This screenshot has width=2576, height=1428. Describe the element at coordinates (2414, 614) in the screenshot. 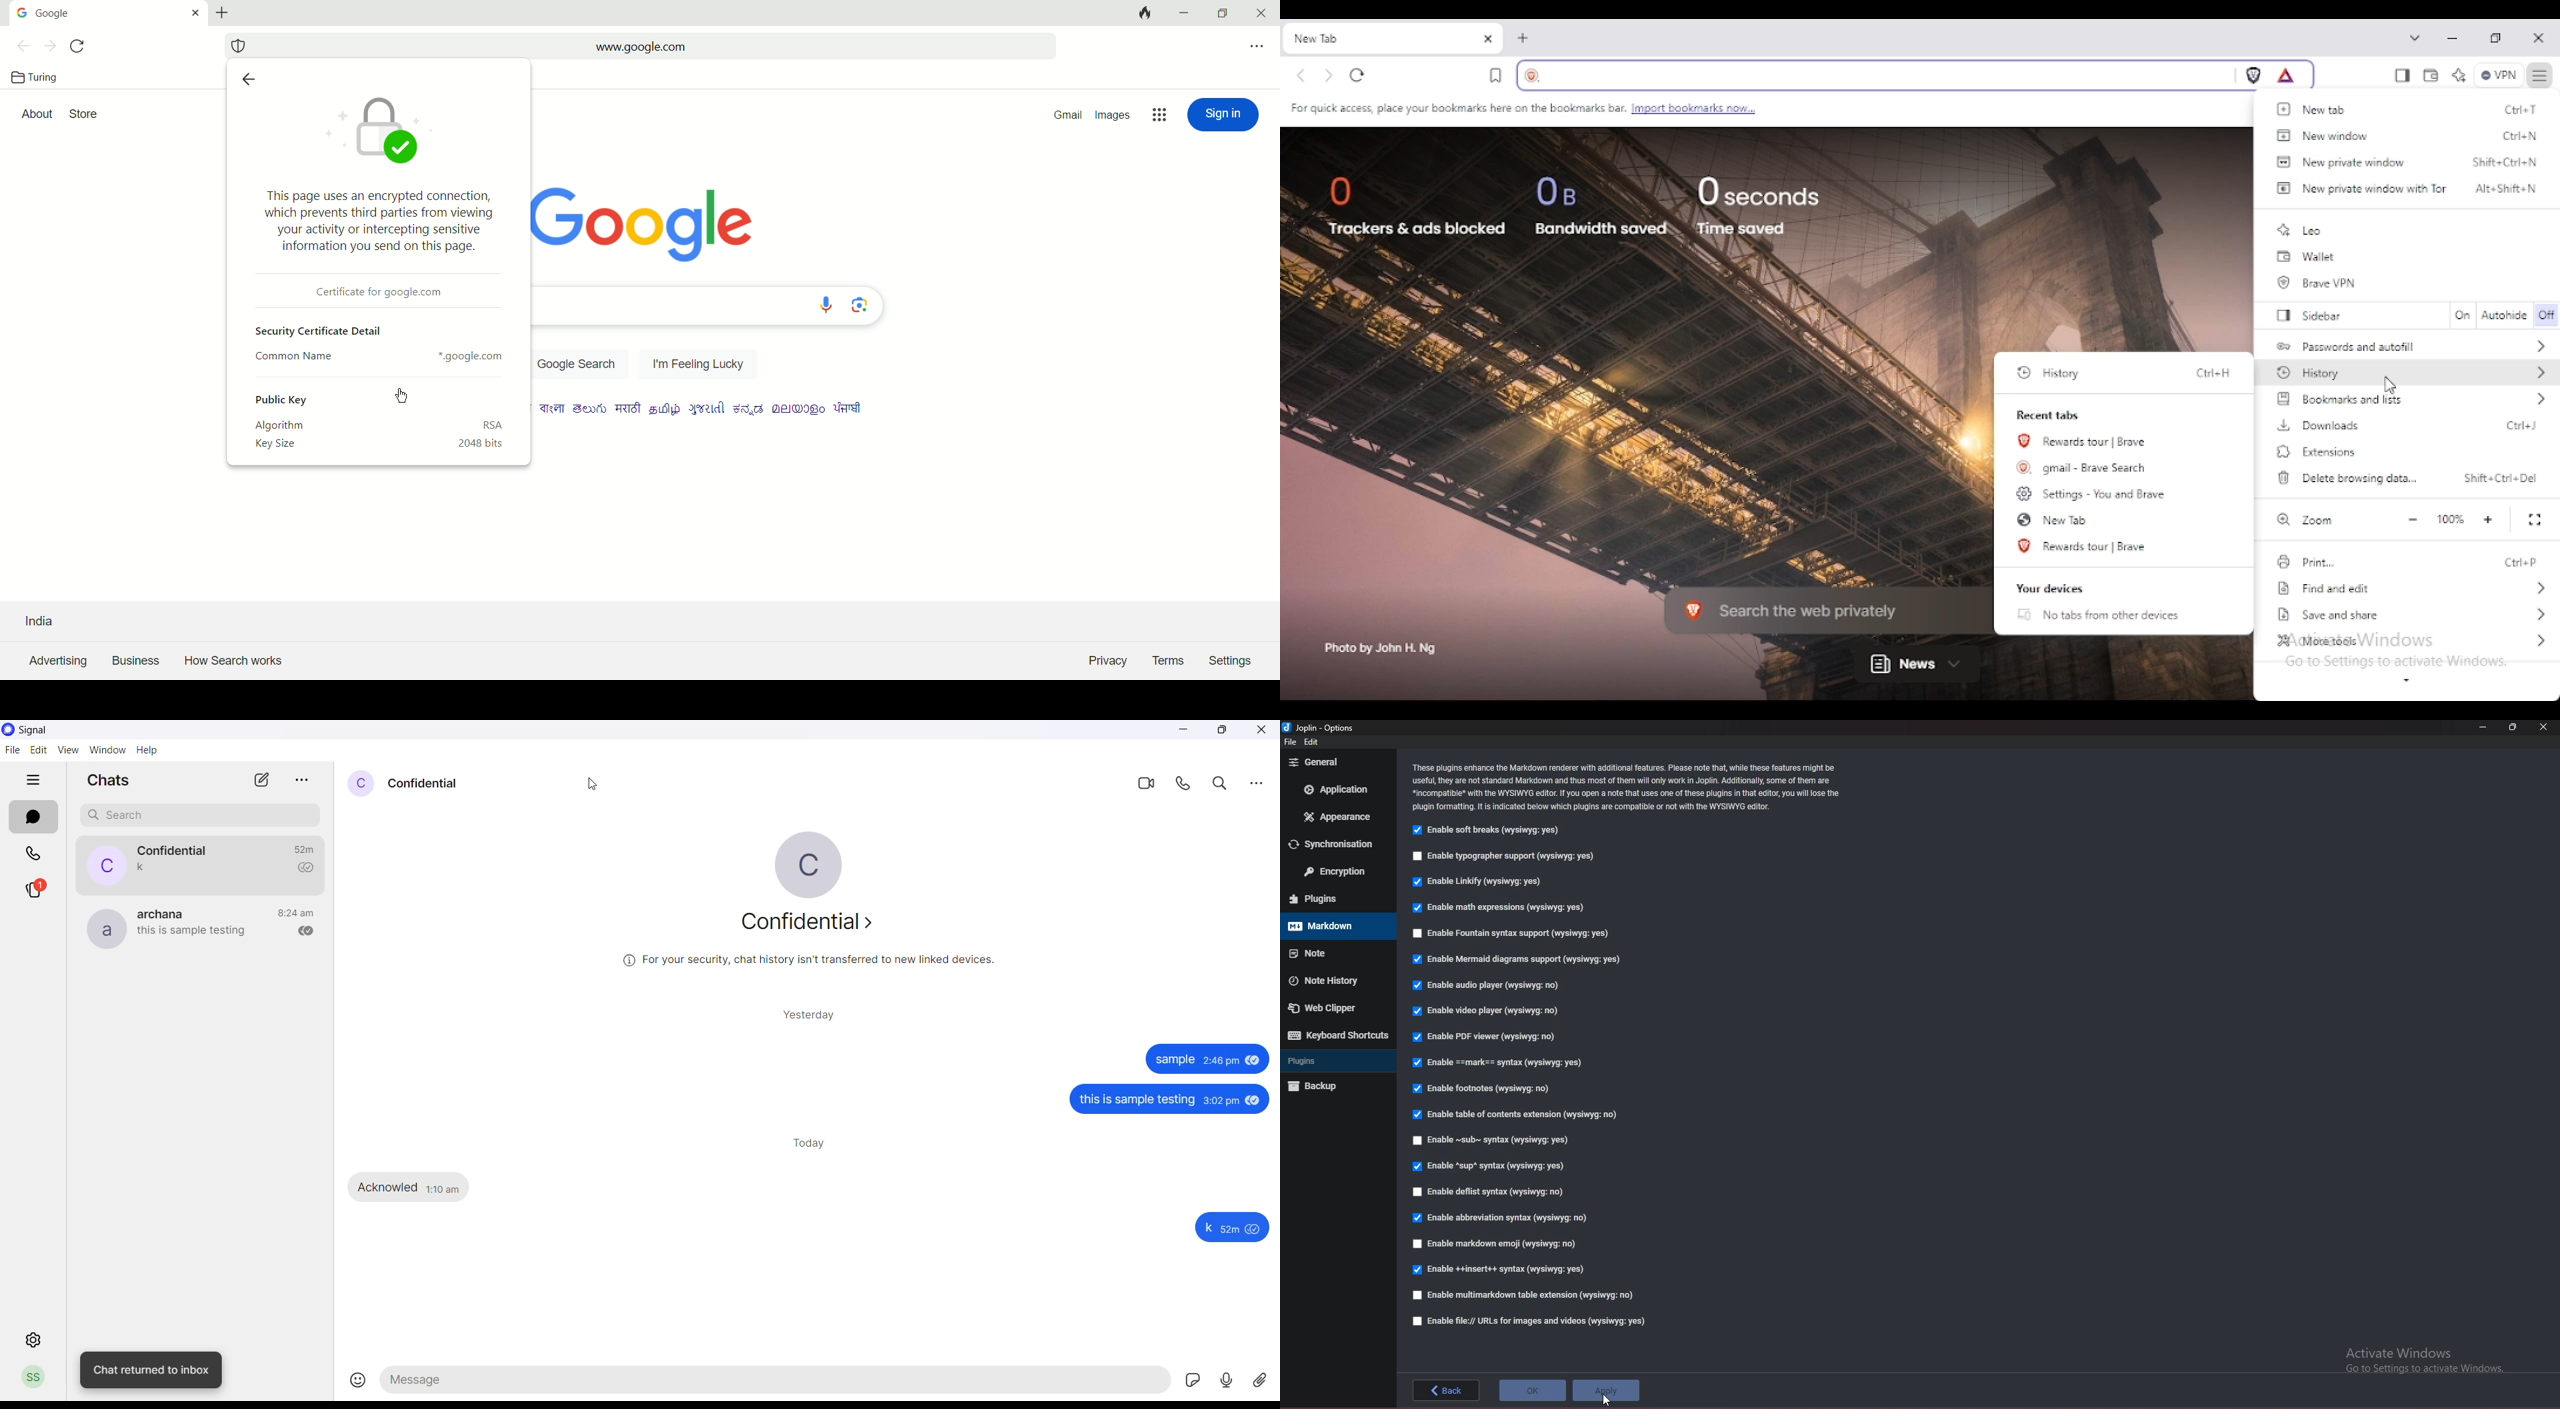

I see `save and share` at that location.